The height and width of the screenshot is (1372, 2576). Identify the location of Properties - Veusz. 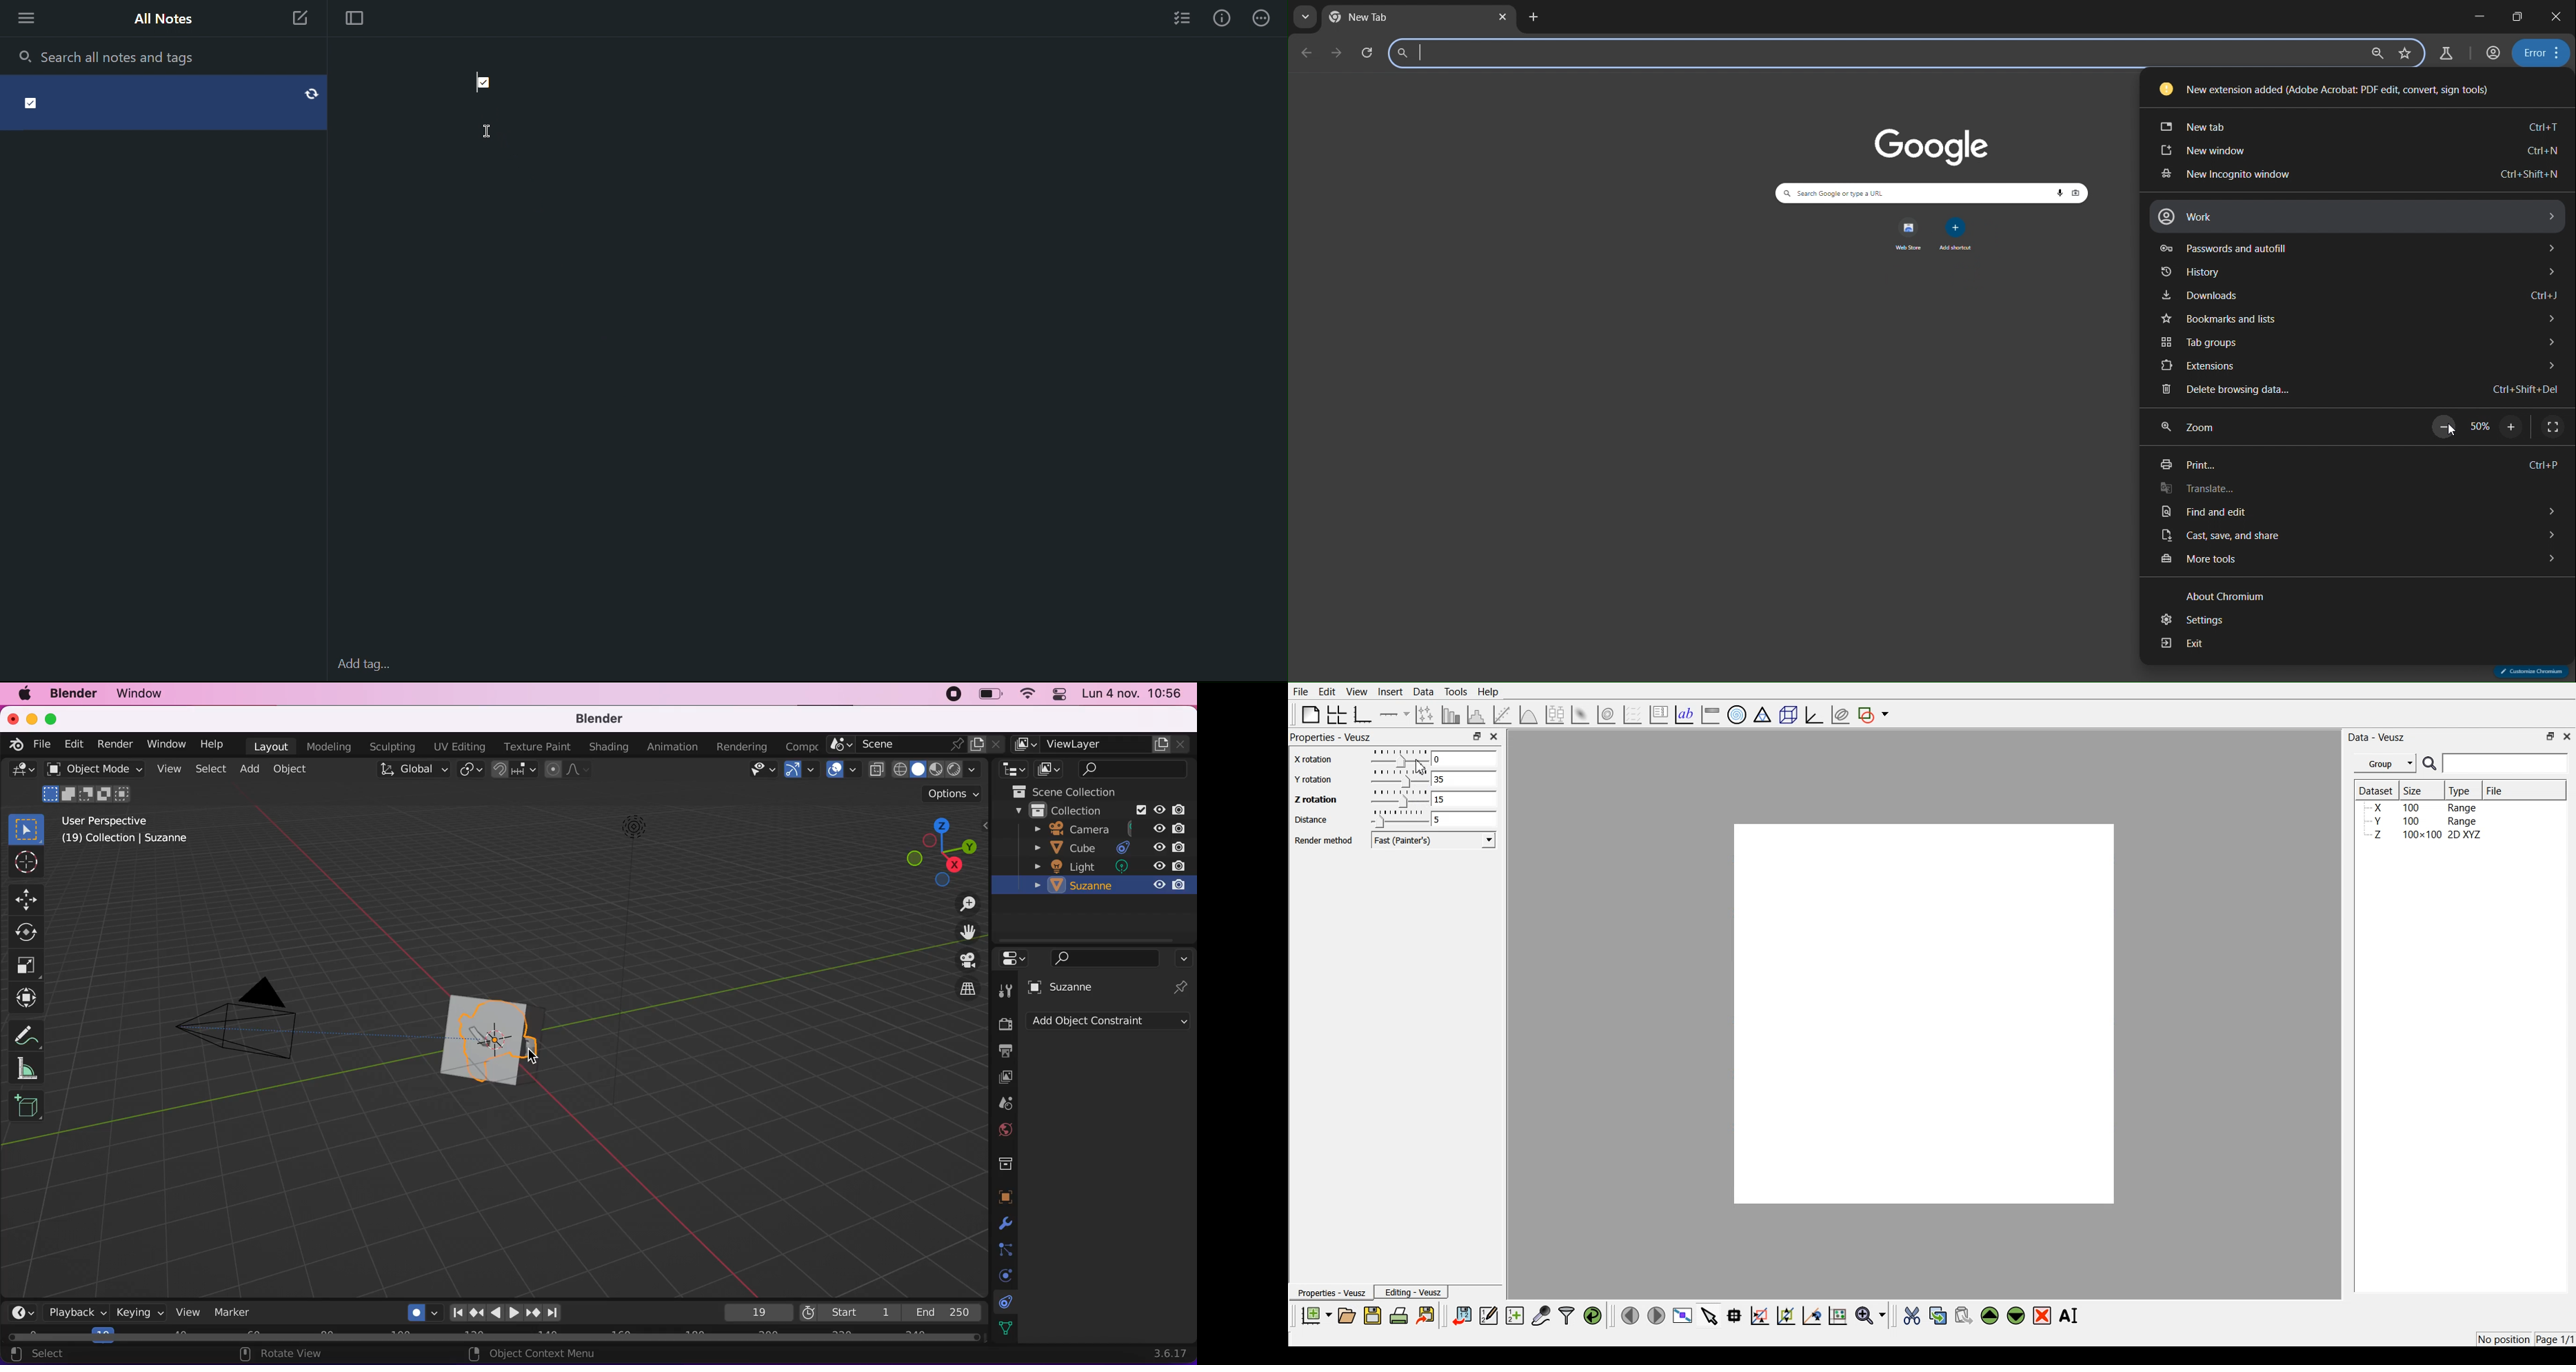
(1330, 1292).